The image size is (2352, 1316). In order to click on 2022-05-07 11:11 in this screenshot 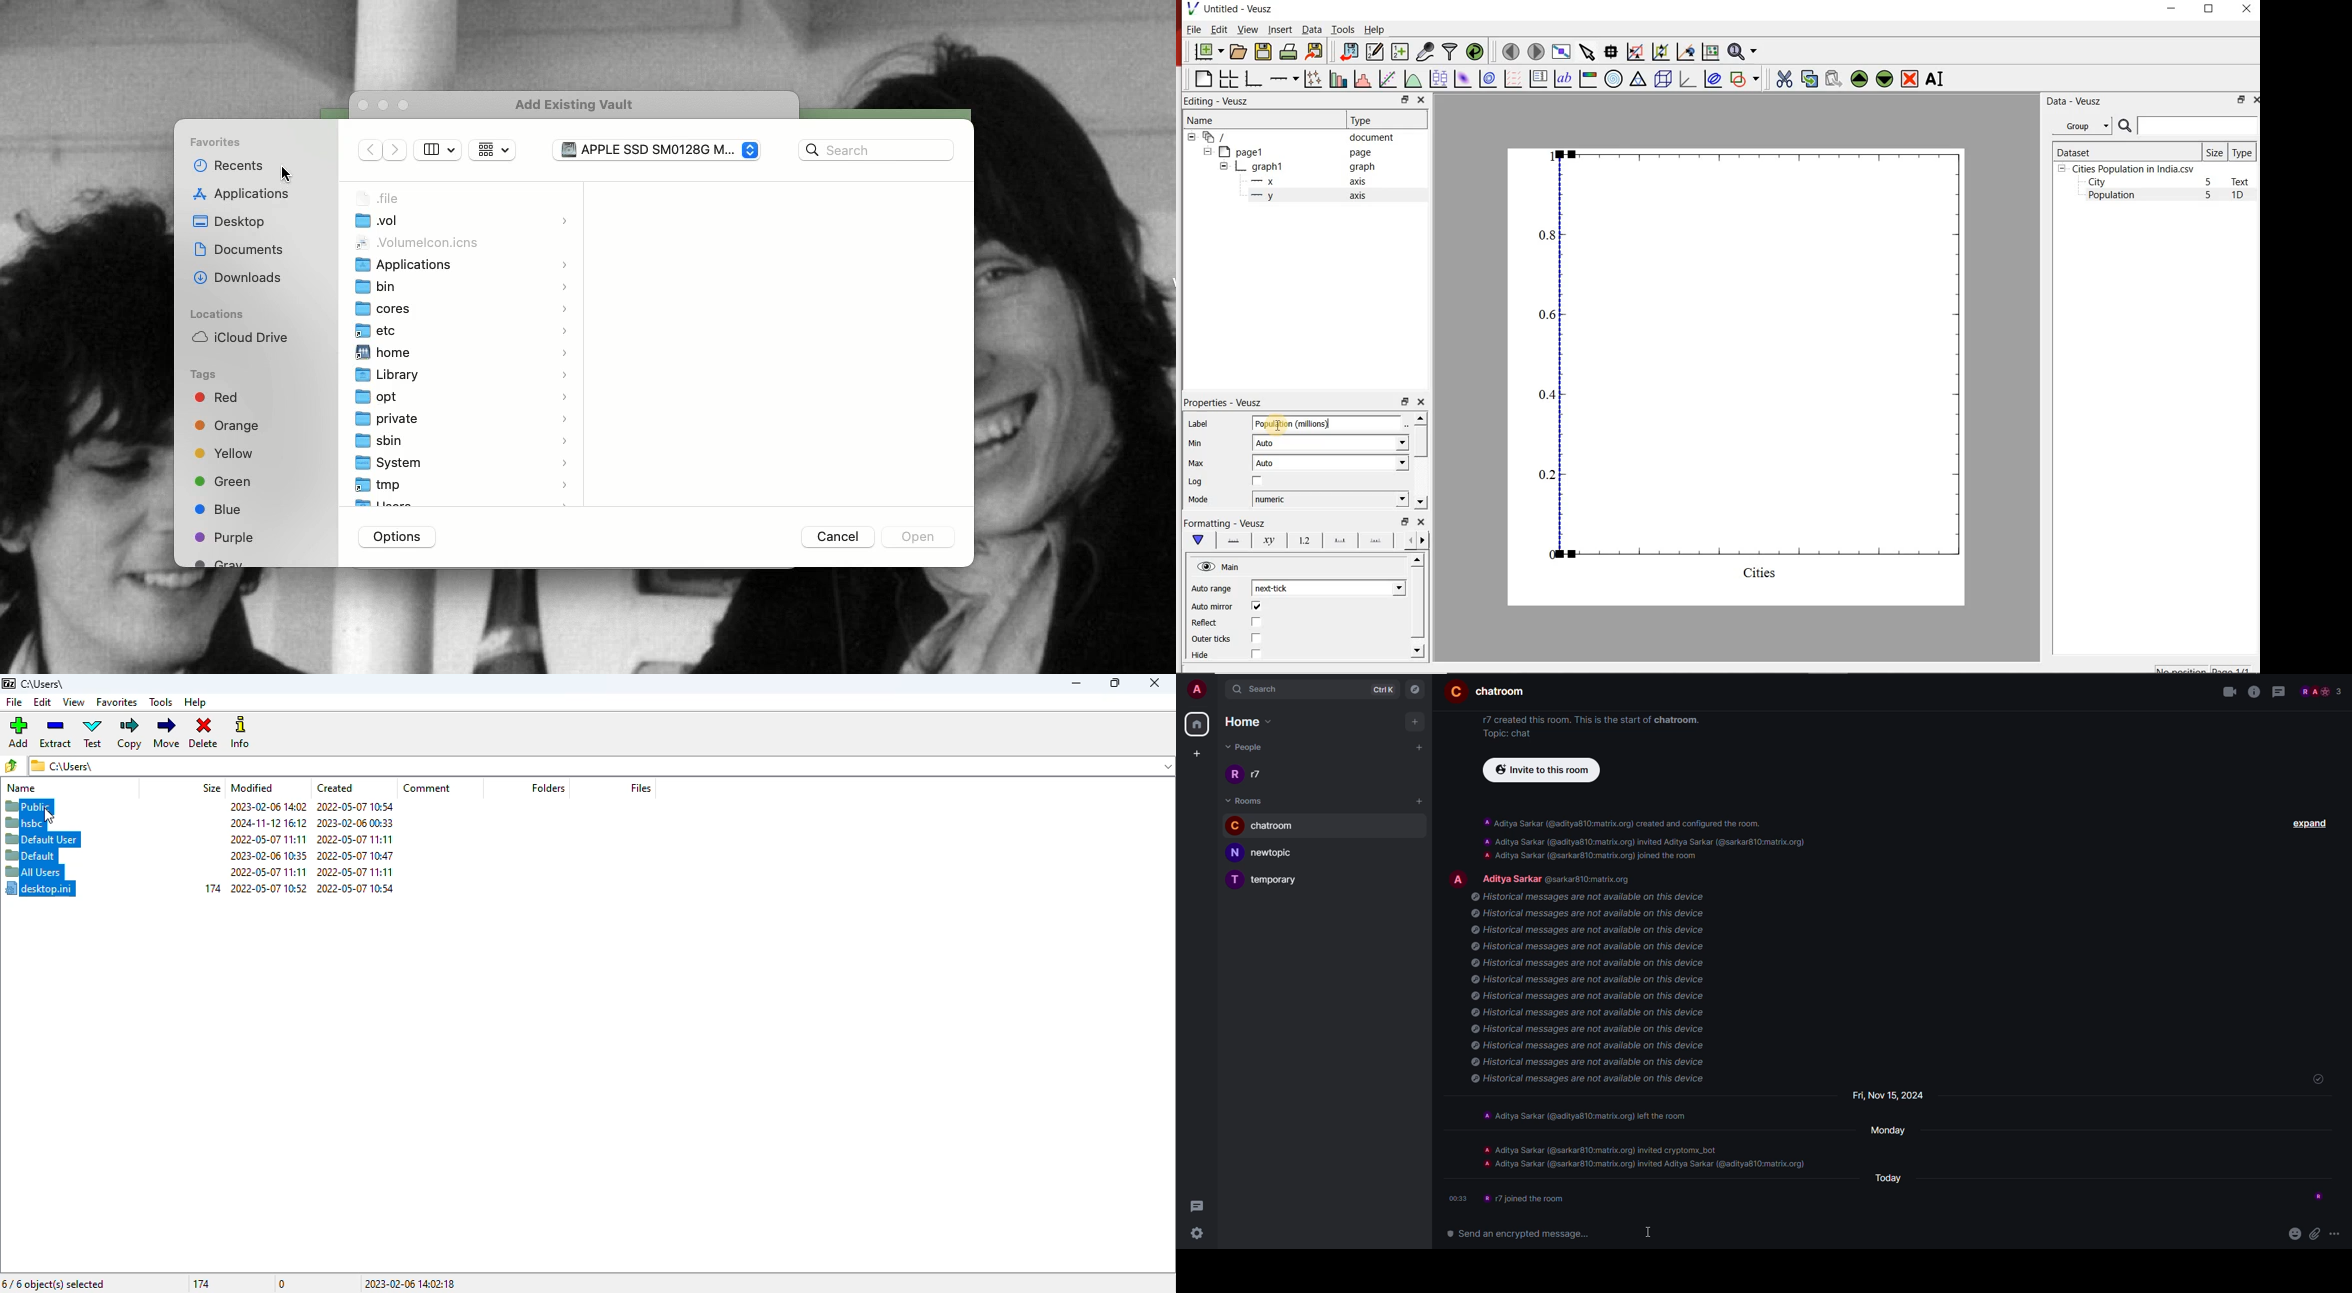, I will do `click(263, 872)`.